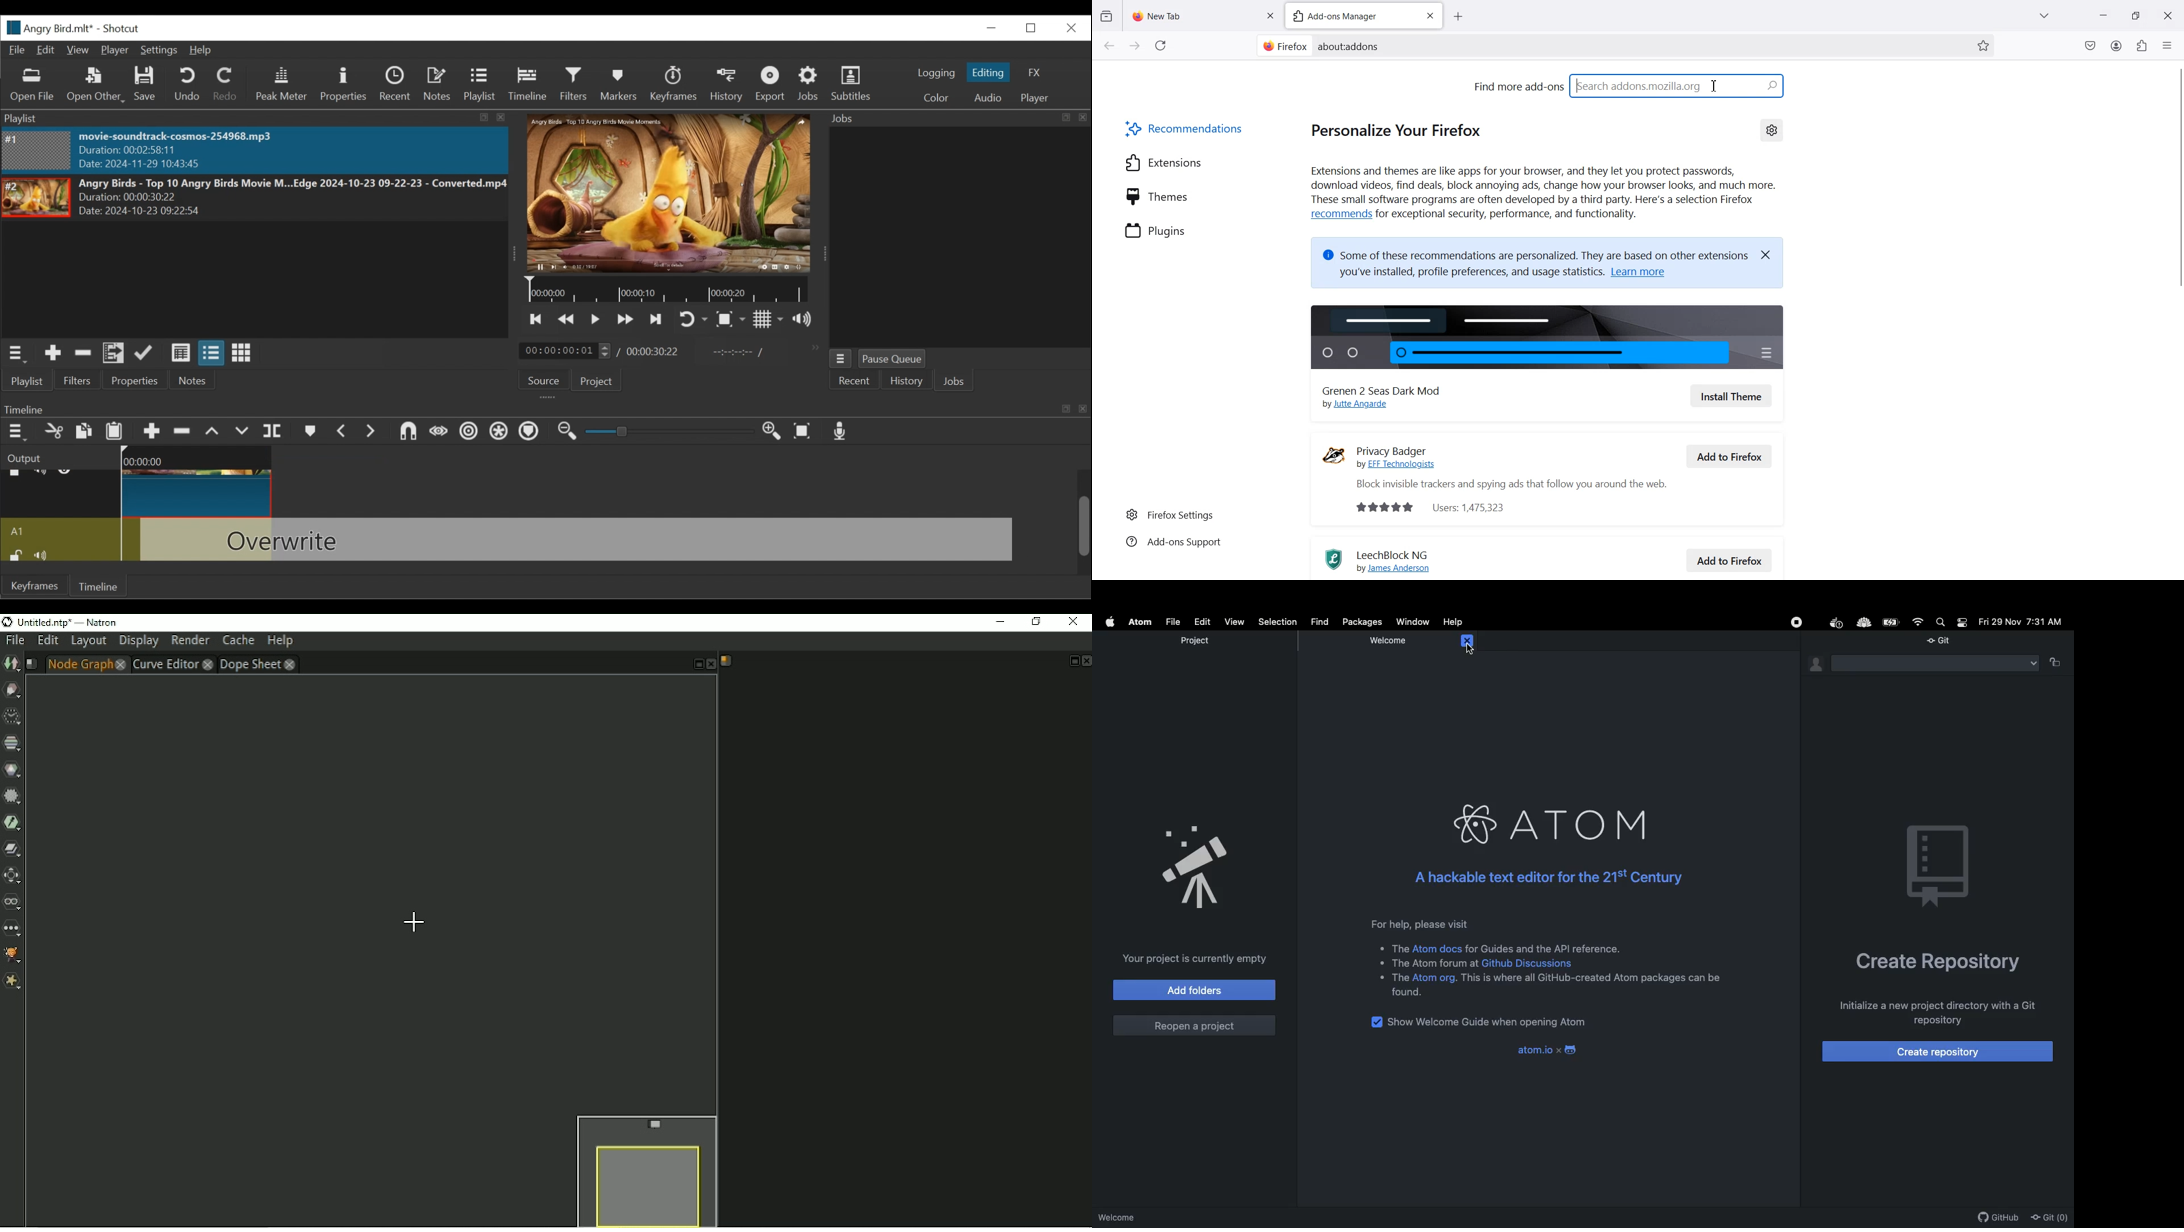 This screenshot has width=2184, height=1232. Describe the element at coordinates (1939, 1052) in the screenshot. I see `Create repository` at that location.